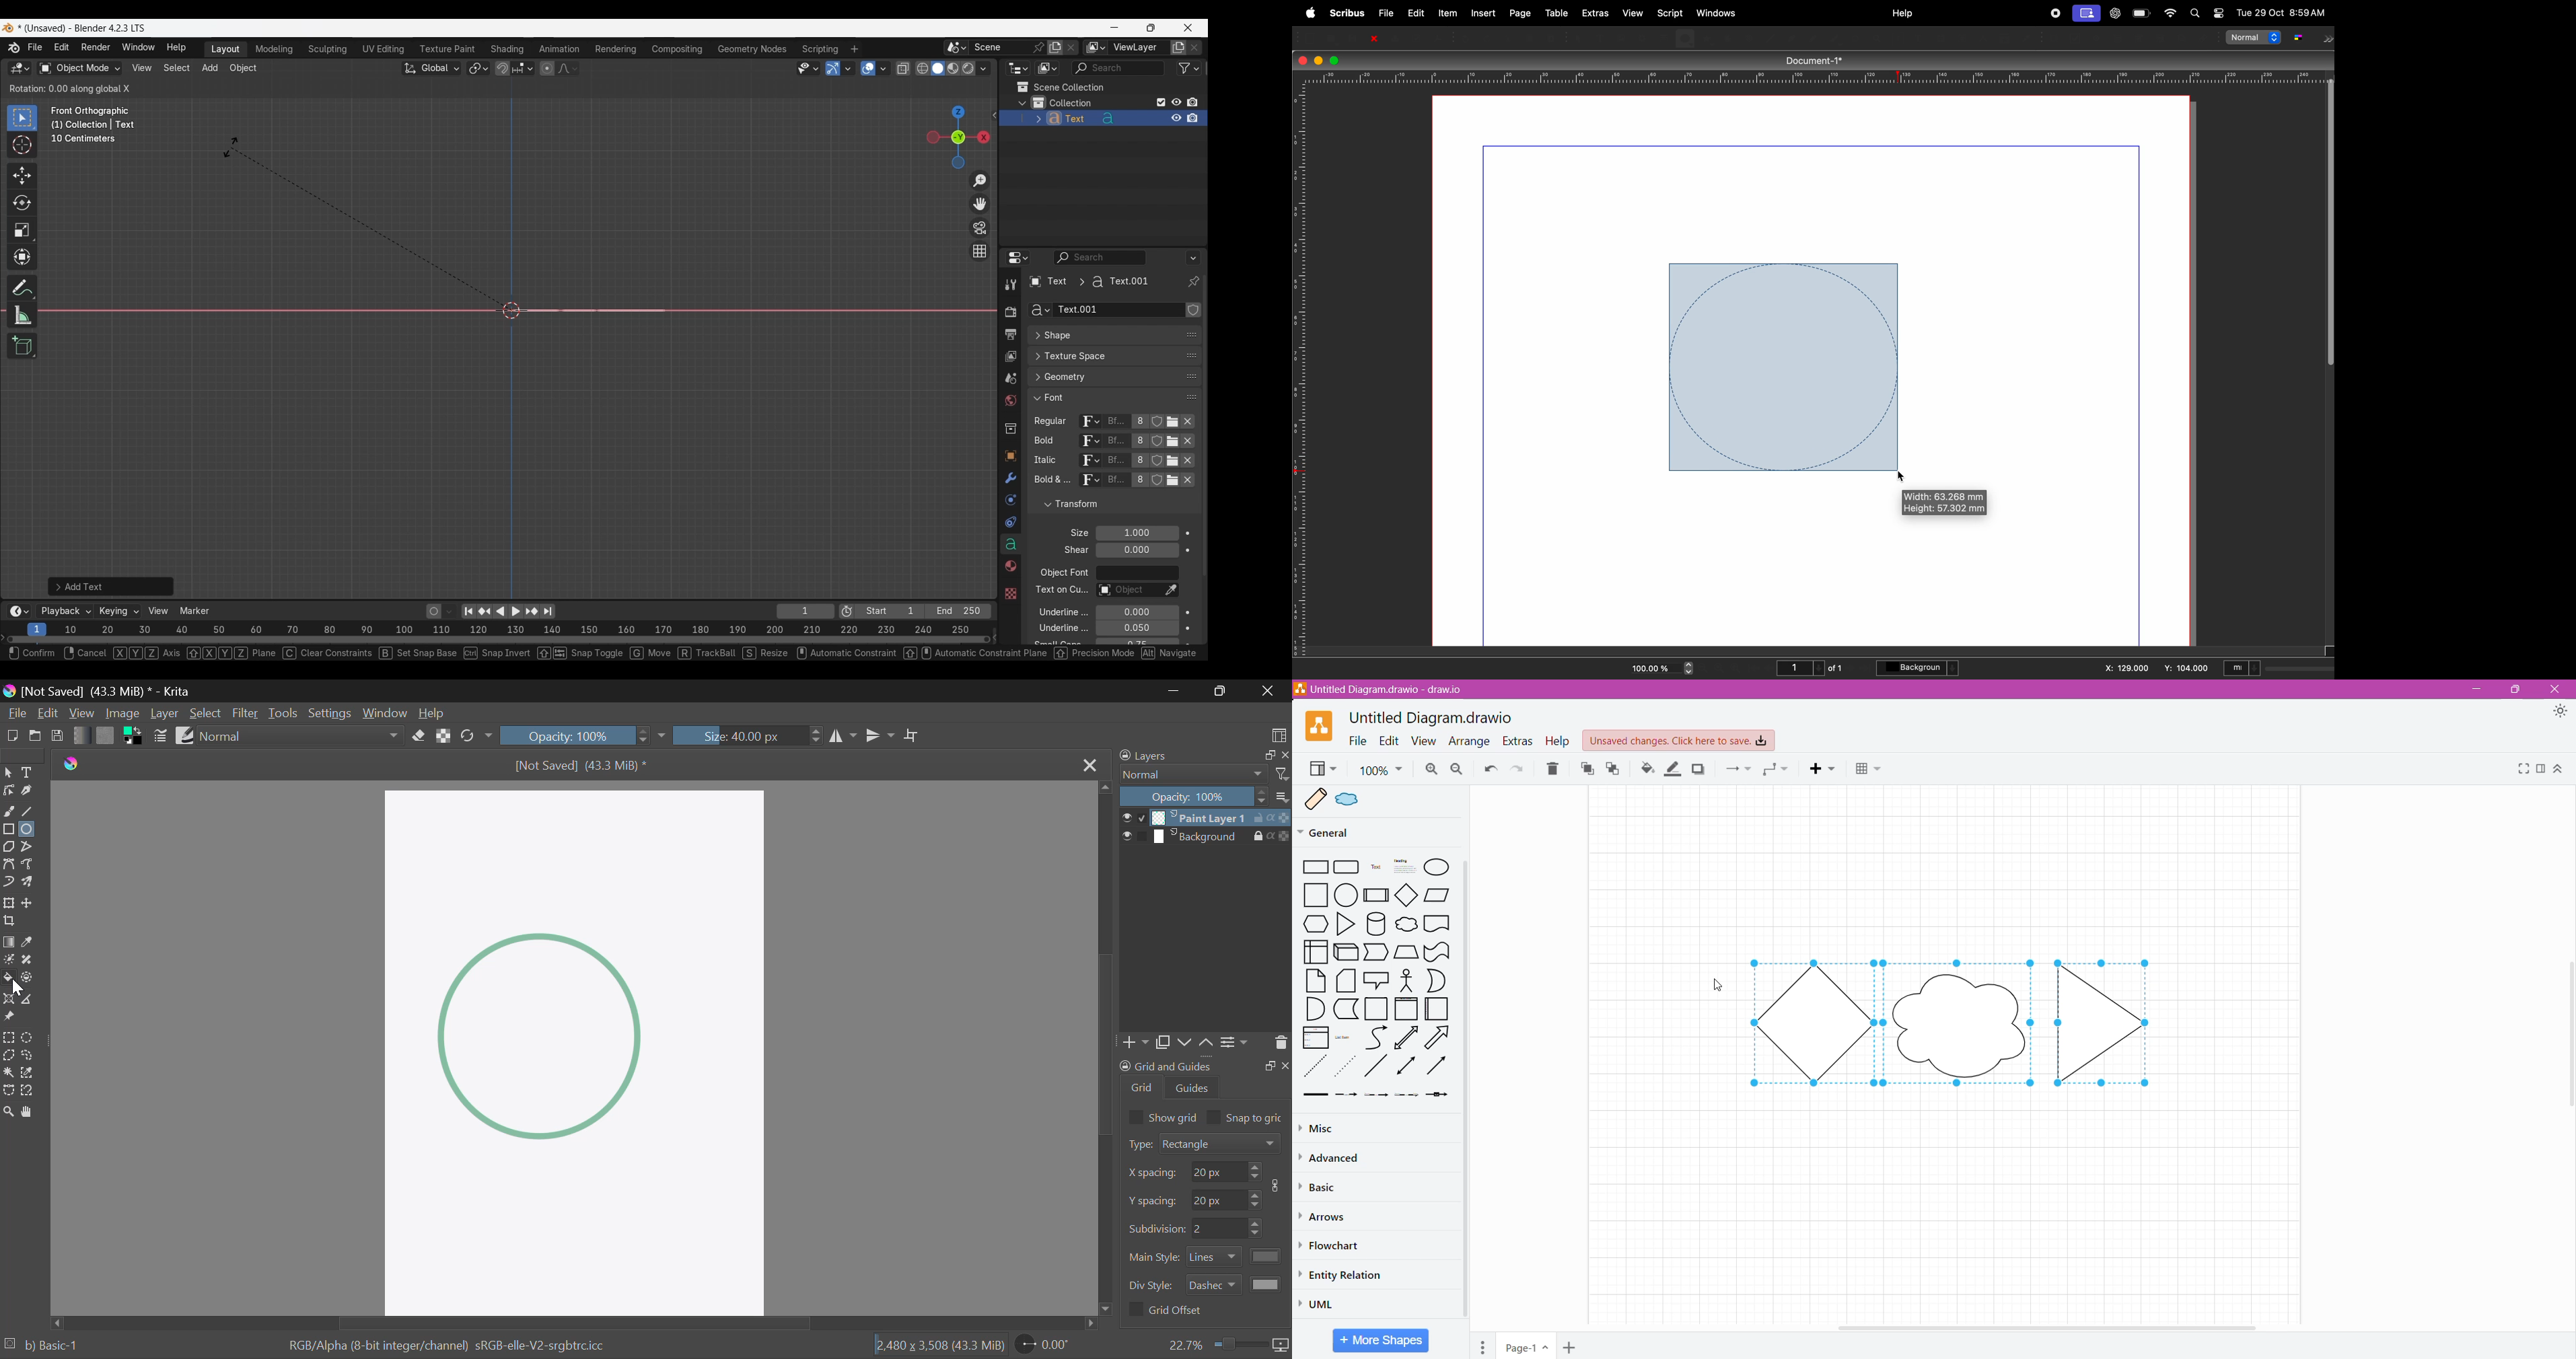 Image resolution: width=2576 pixels, height=1372 pixels. Describe the element at coordinates (1810, 1023) in the screenshot. I see `Shape 1 ungrouped` at that location.